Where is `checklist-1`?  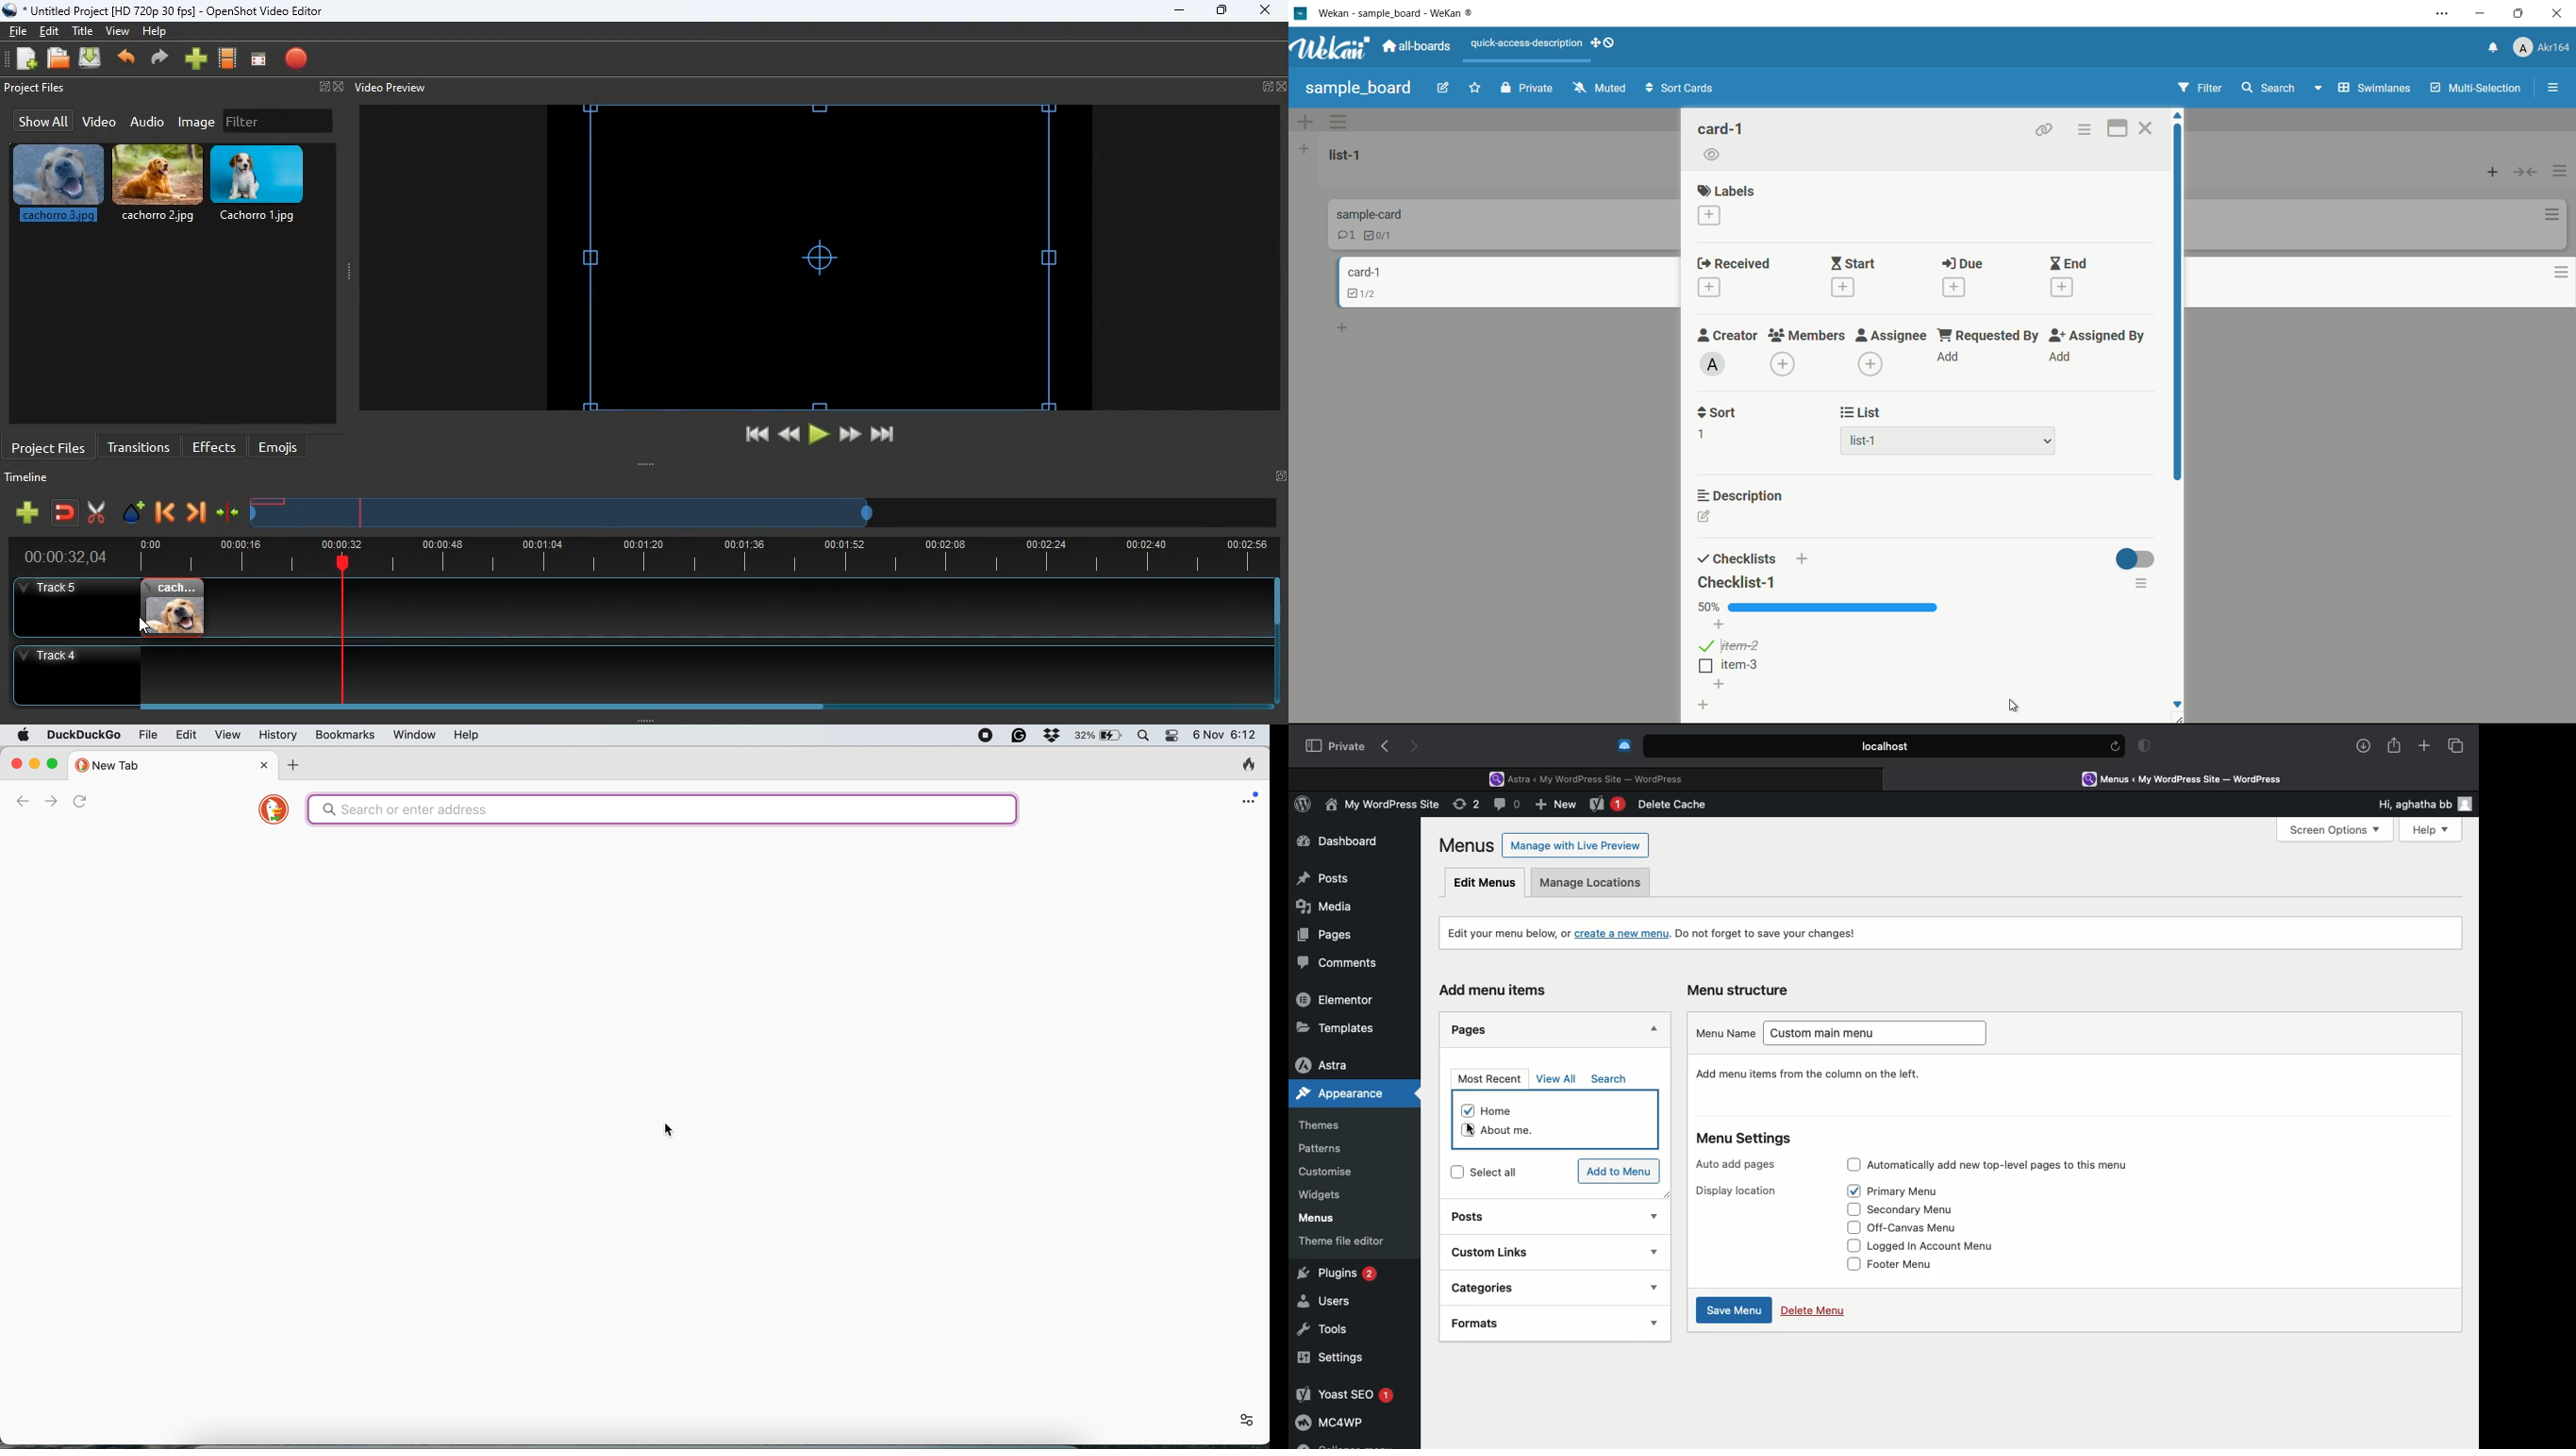 checklist-1 is located at coordinates (1739, 581).